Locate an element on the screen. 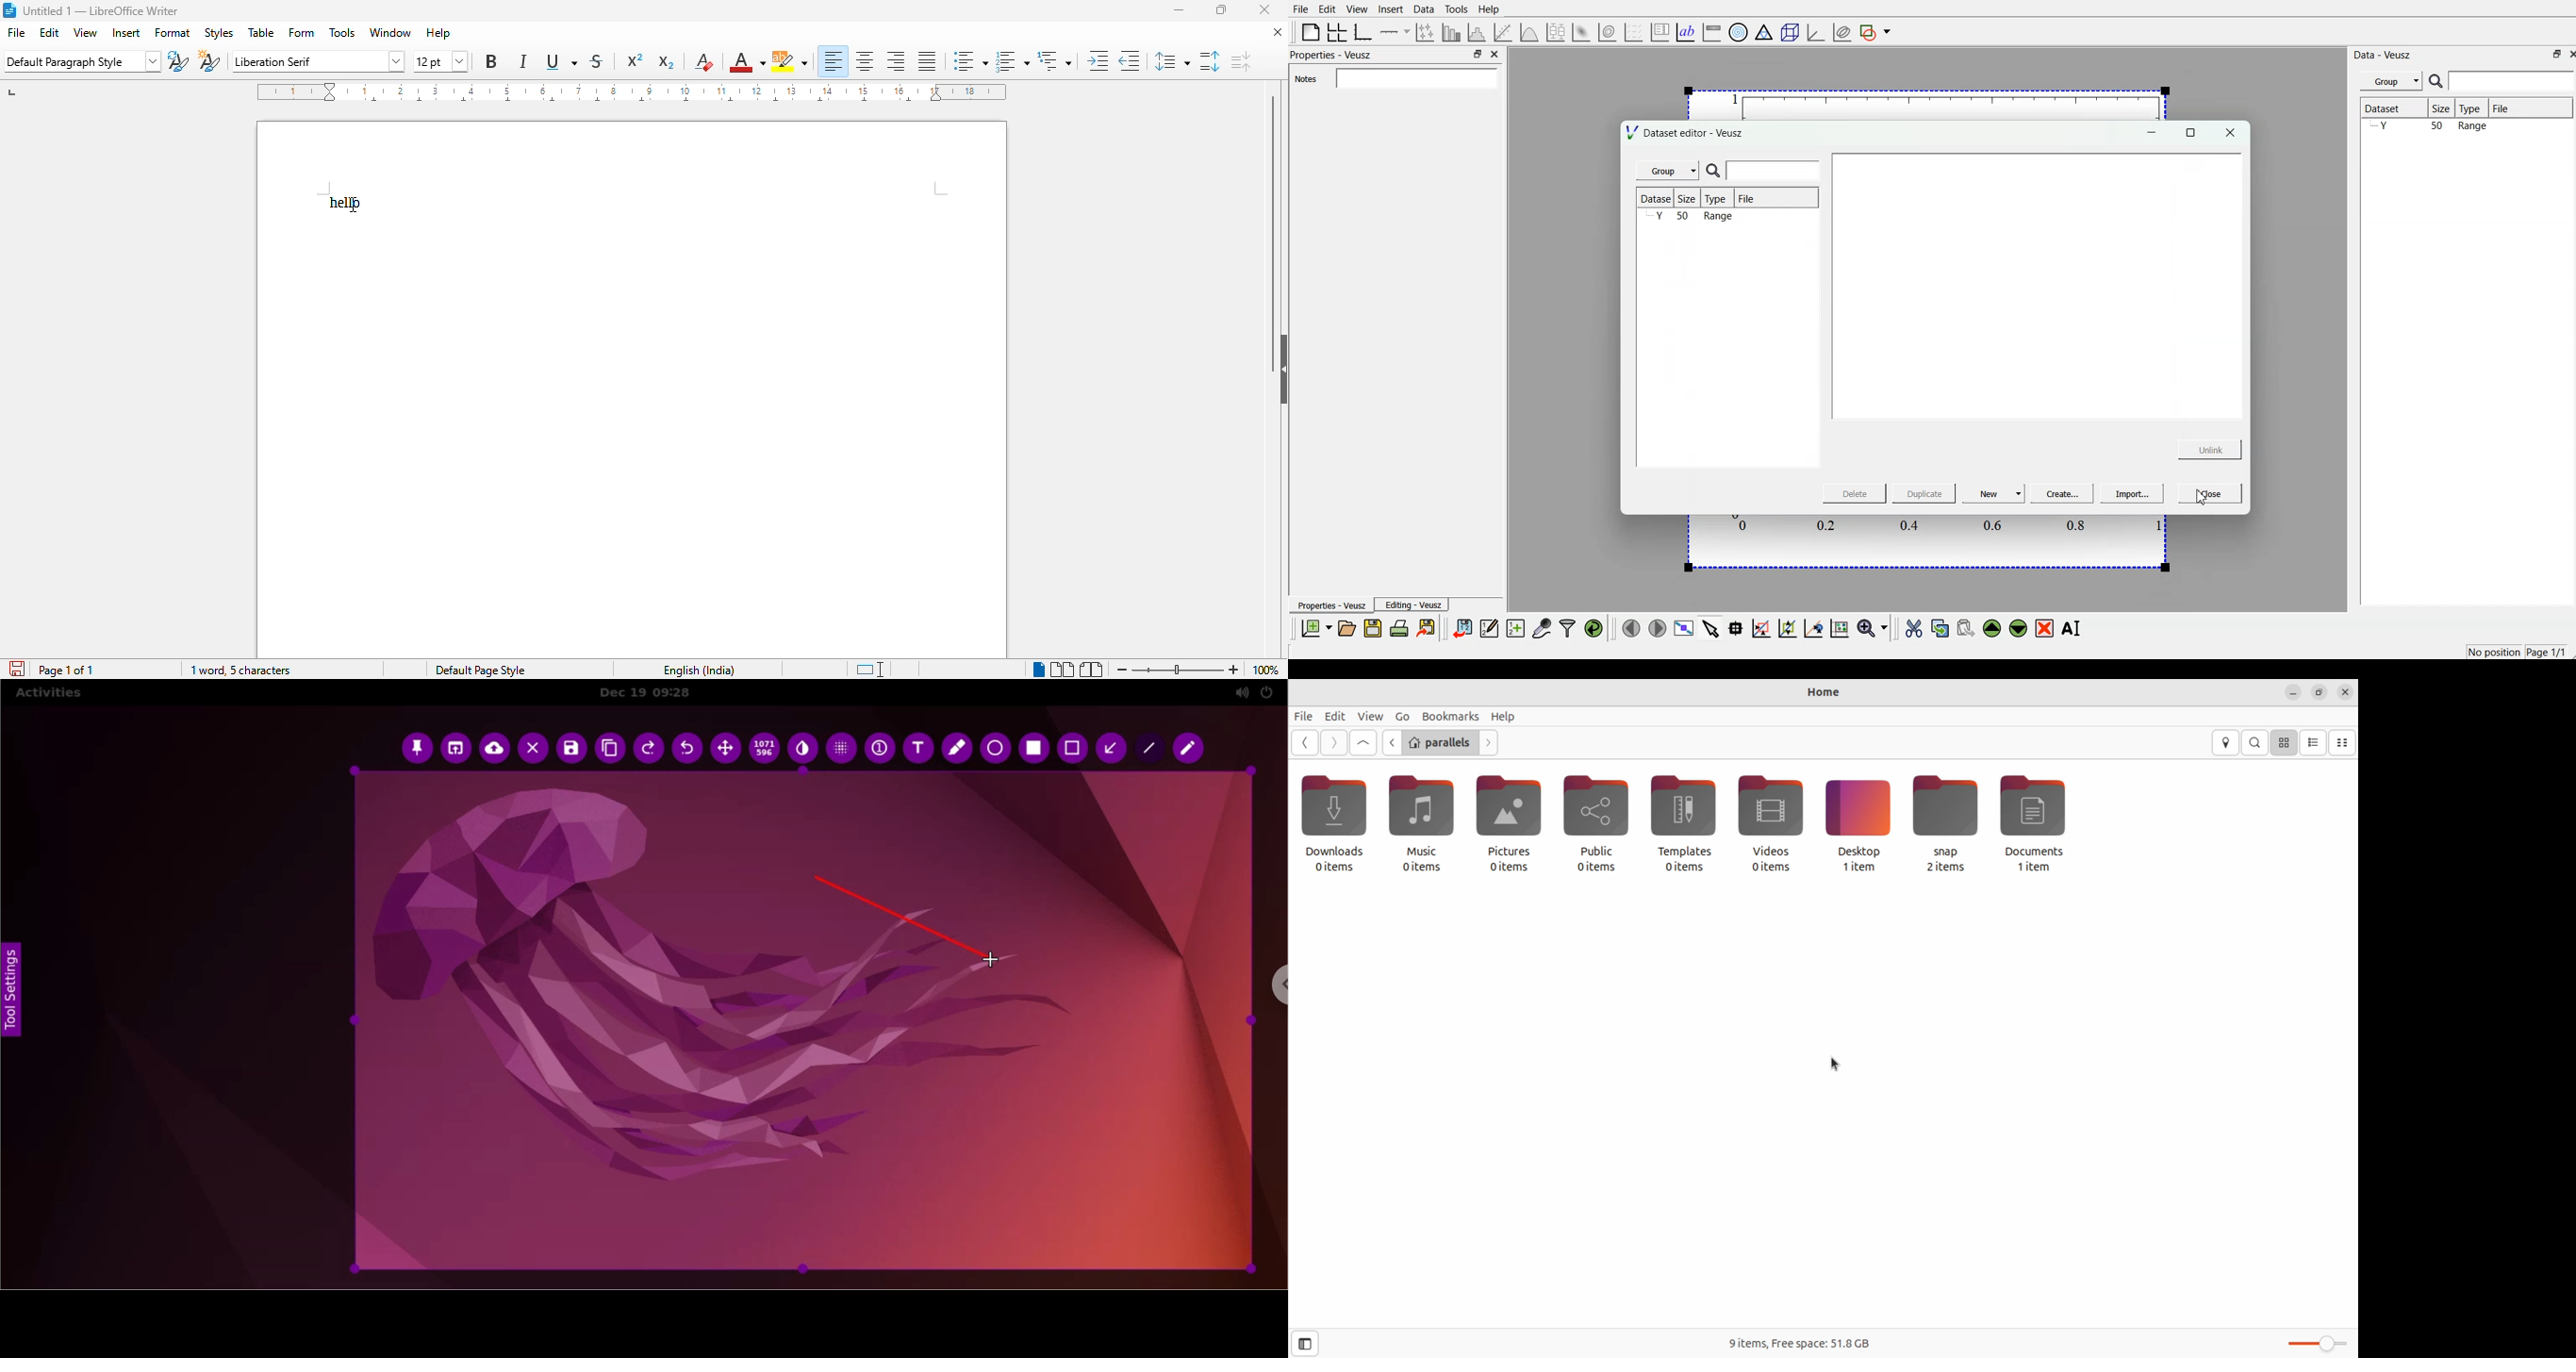  Type is located at coordinates (1719, 199).